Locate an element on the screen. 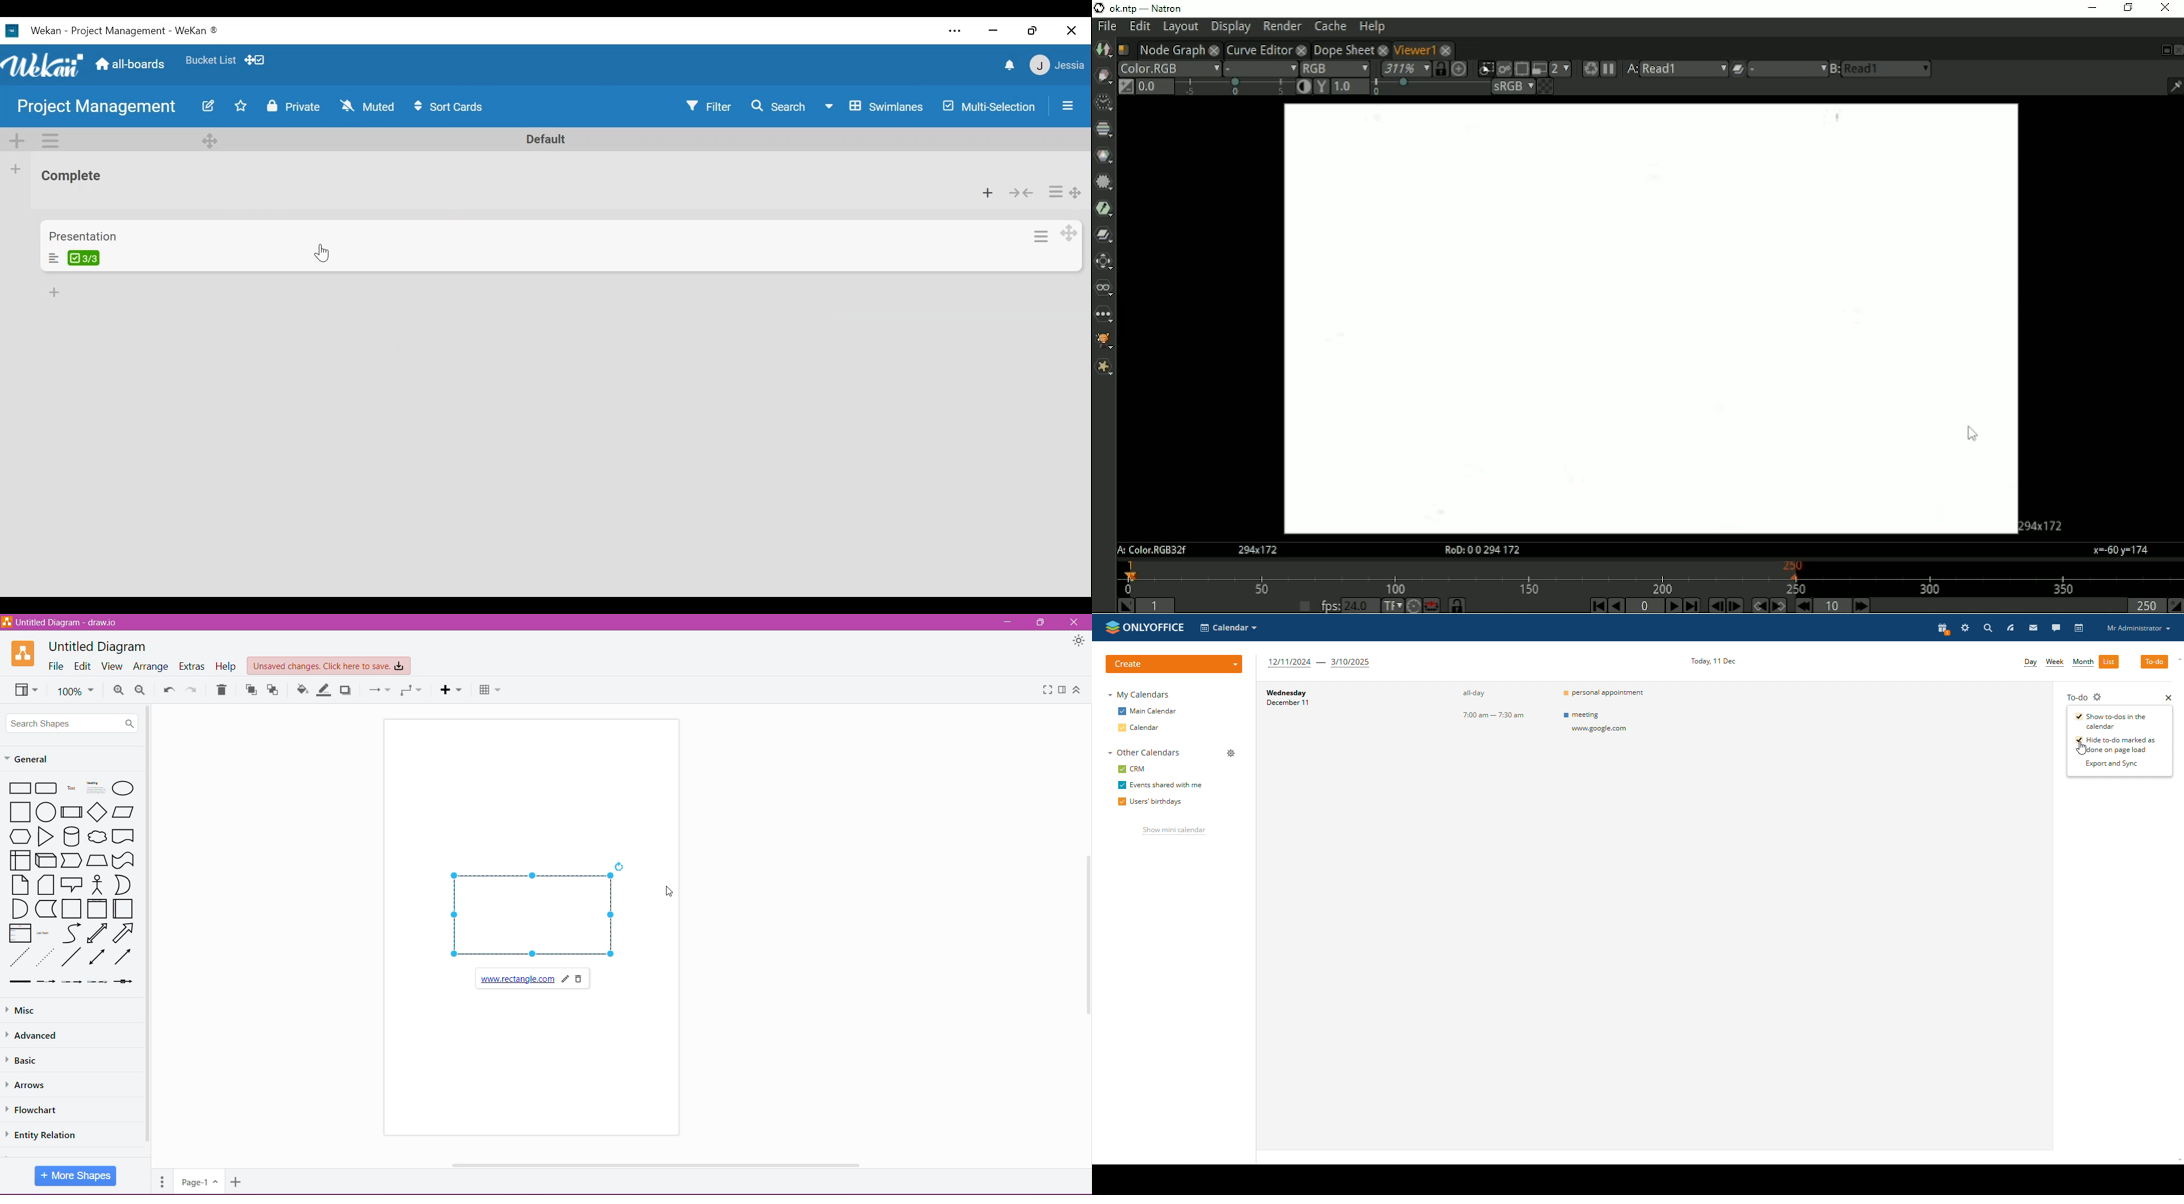  calendar is located at coordinates (1139, 728).